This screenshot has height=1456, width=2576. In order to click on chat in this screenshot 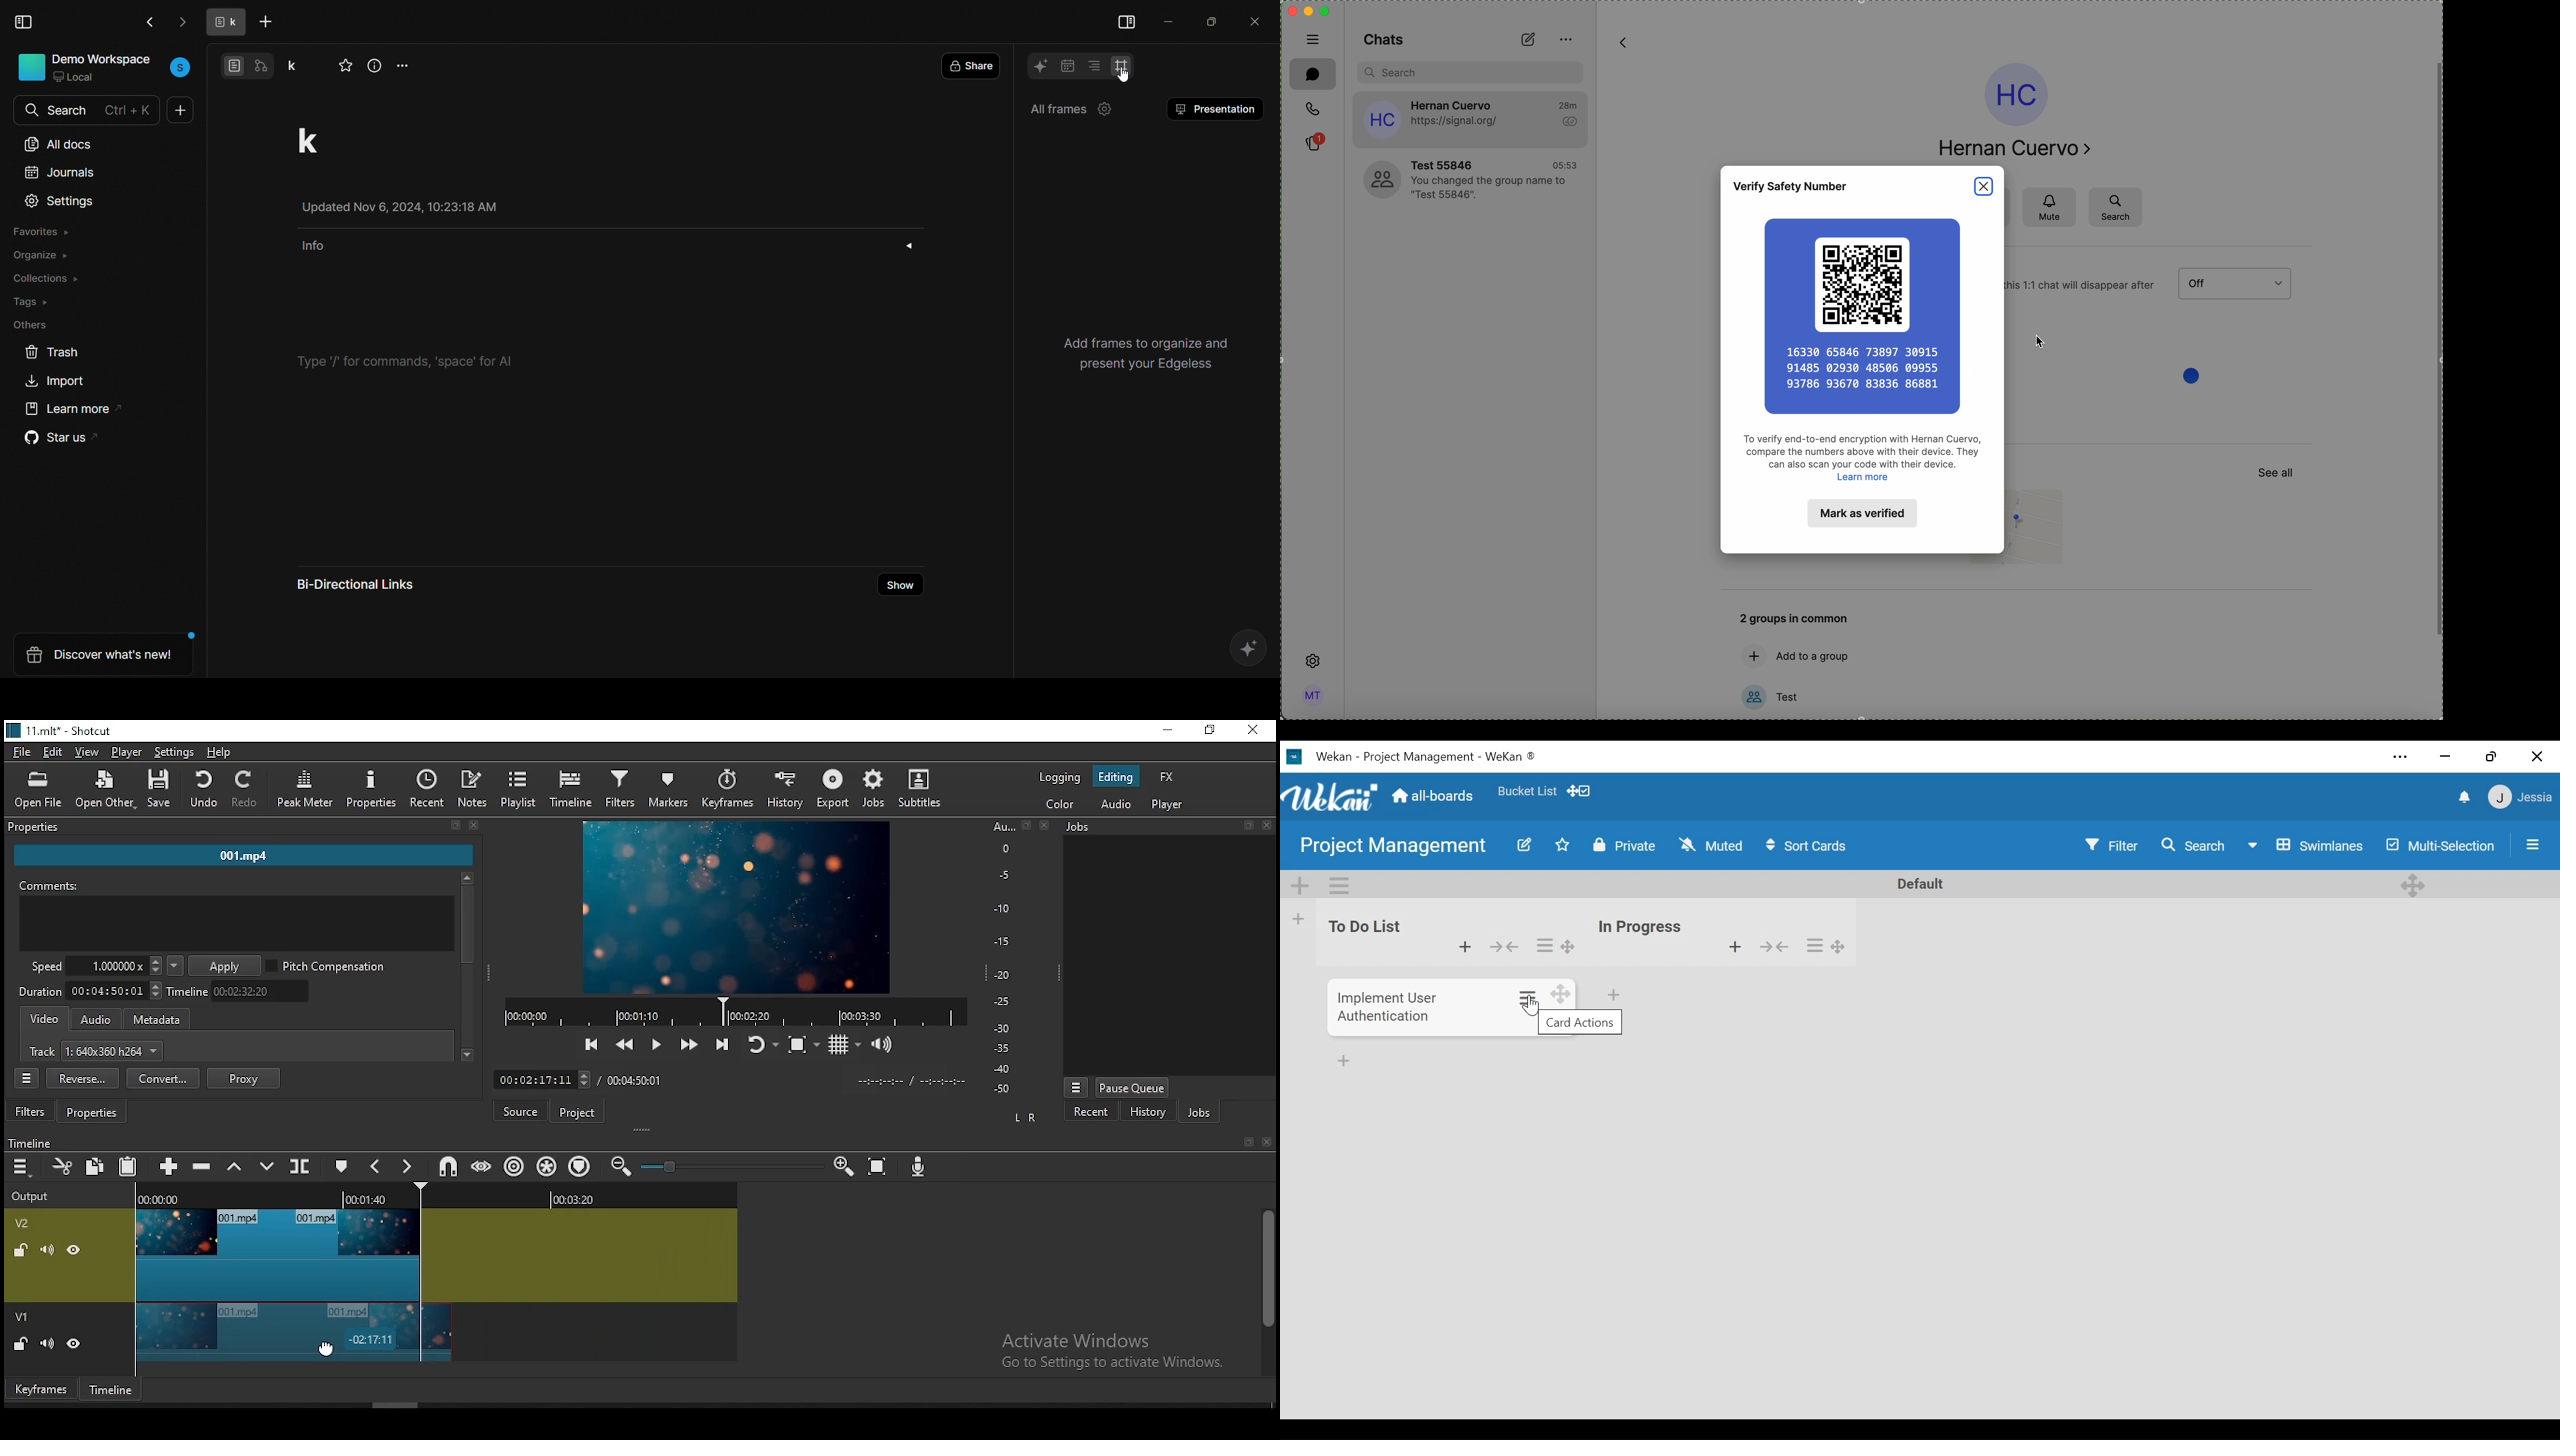, I will do `click(1313, 74)`.